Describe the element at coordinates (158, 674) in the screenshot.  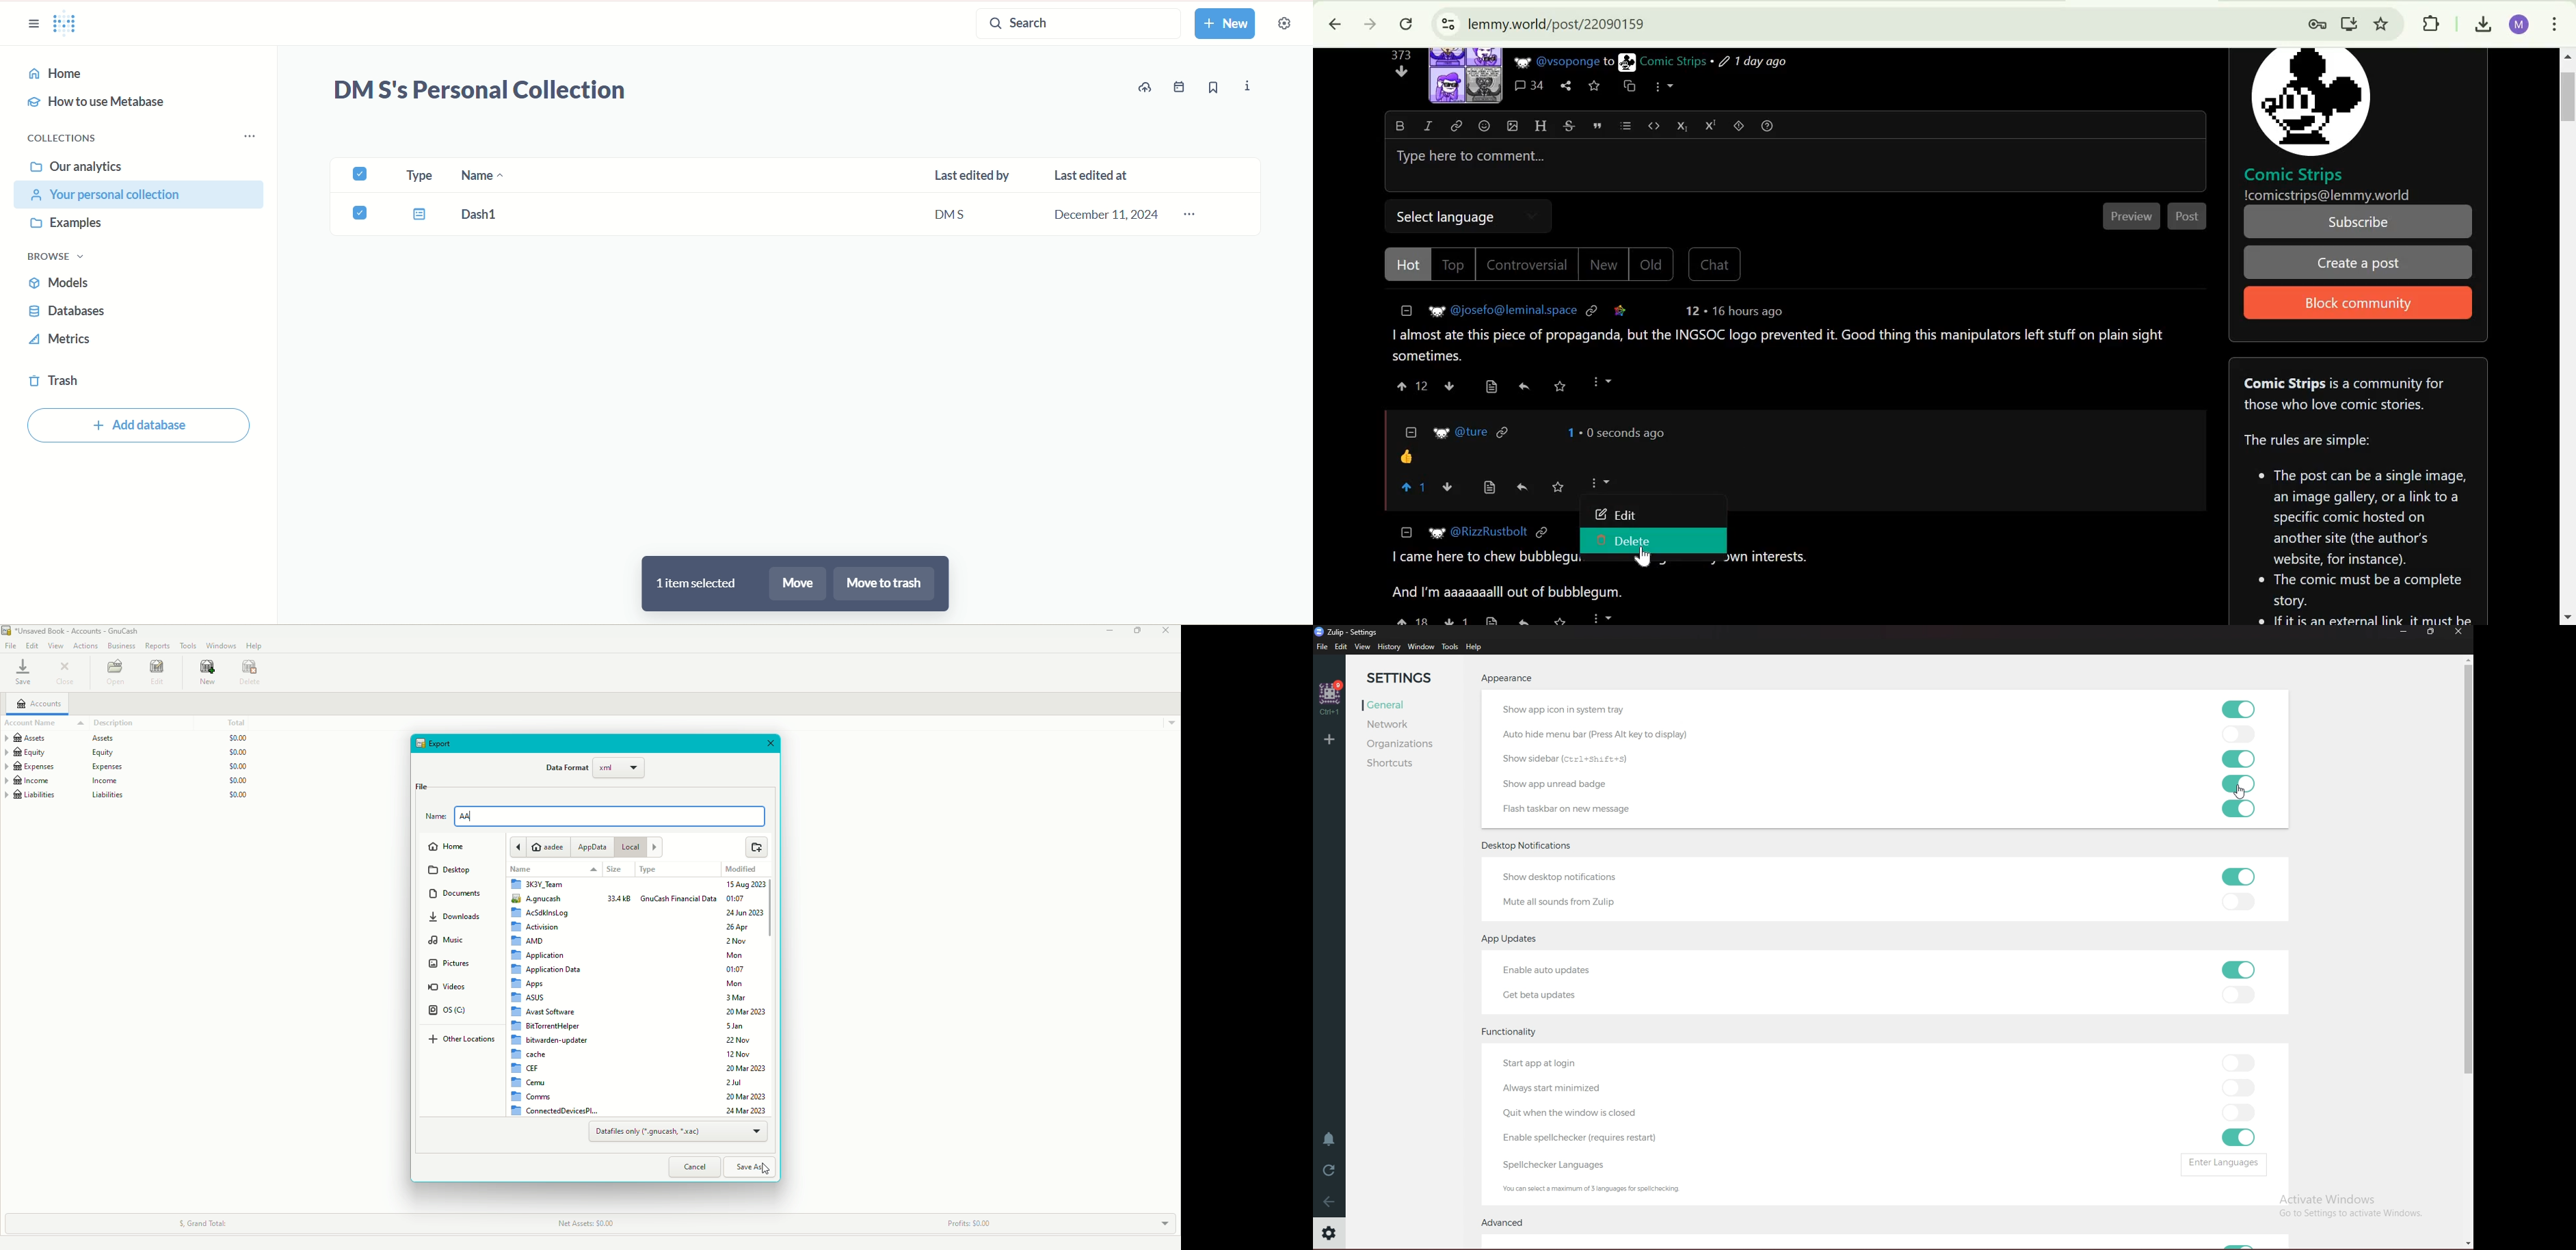
I see `Edit` at that location.